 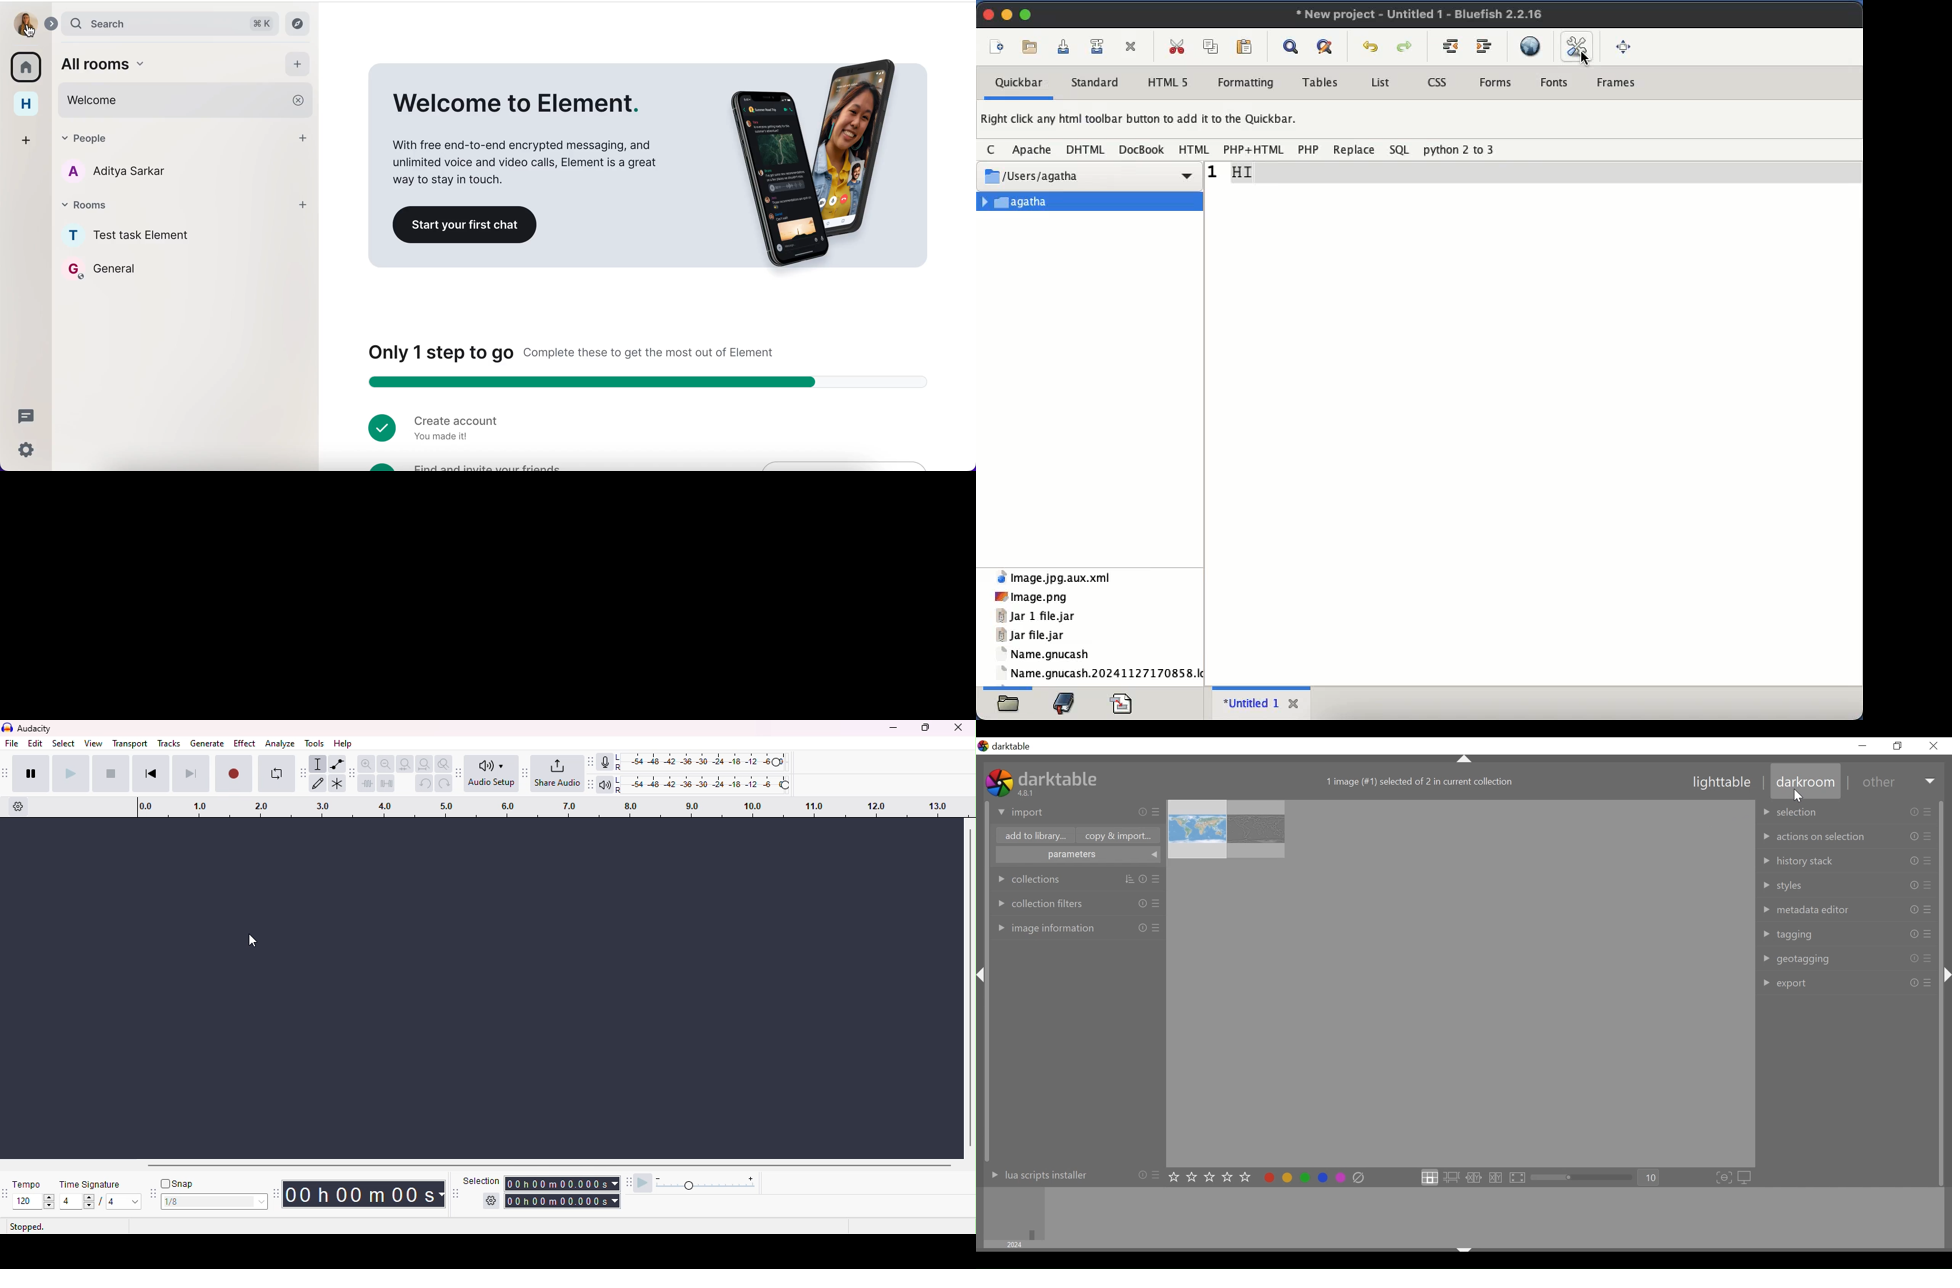 I want to click on selection, so click(x=1848, y=810).